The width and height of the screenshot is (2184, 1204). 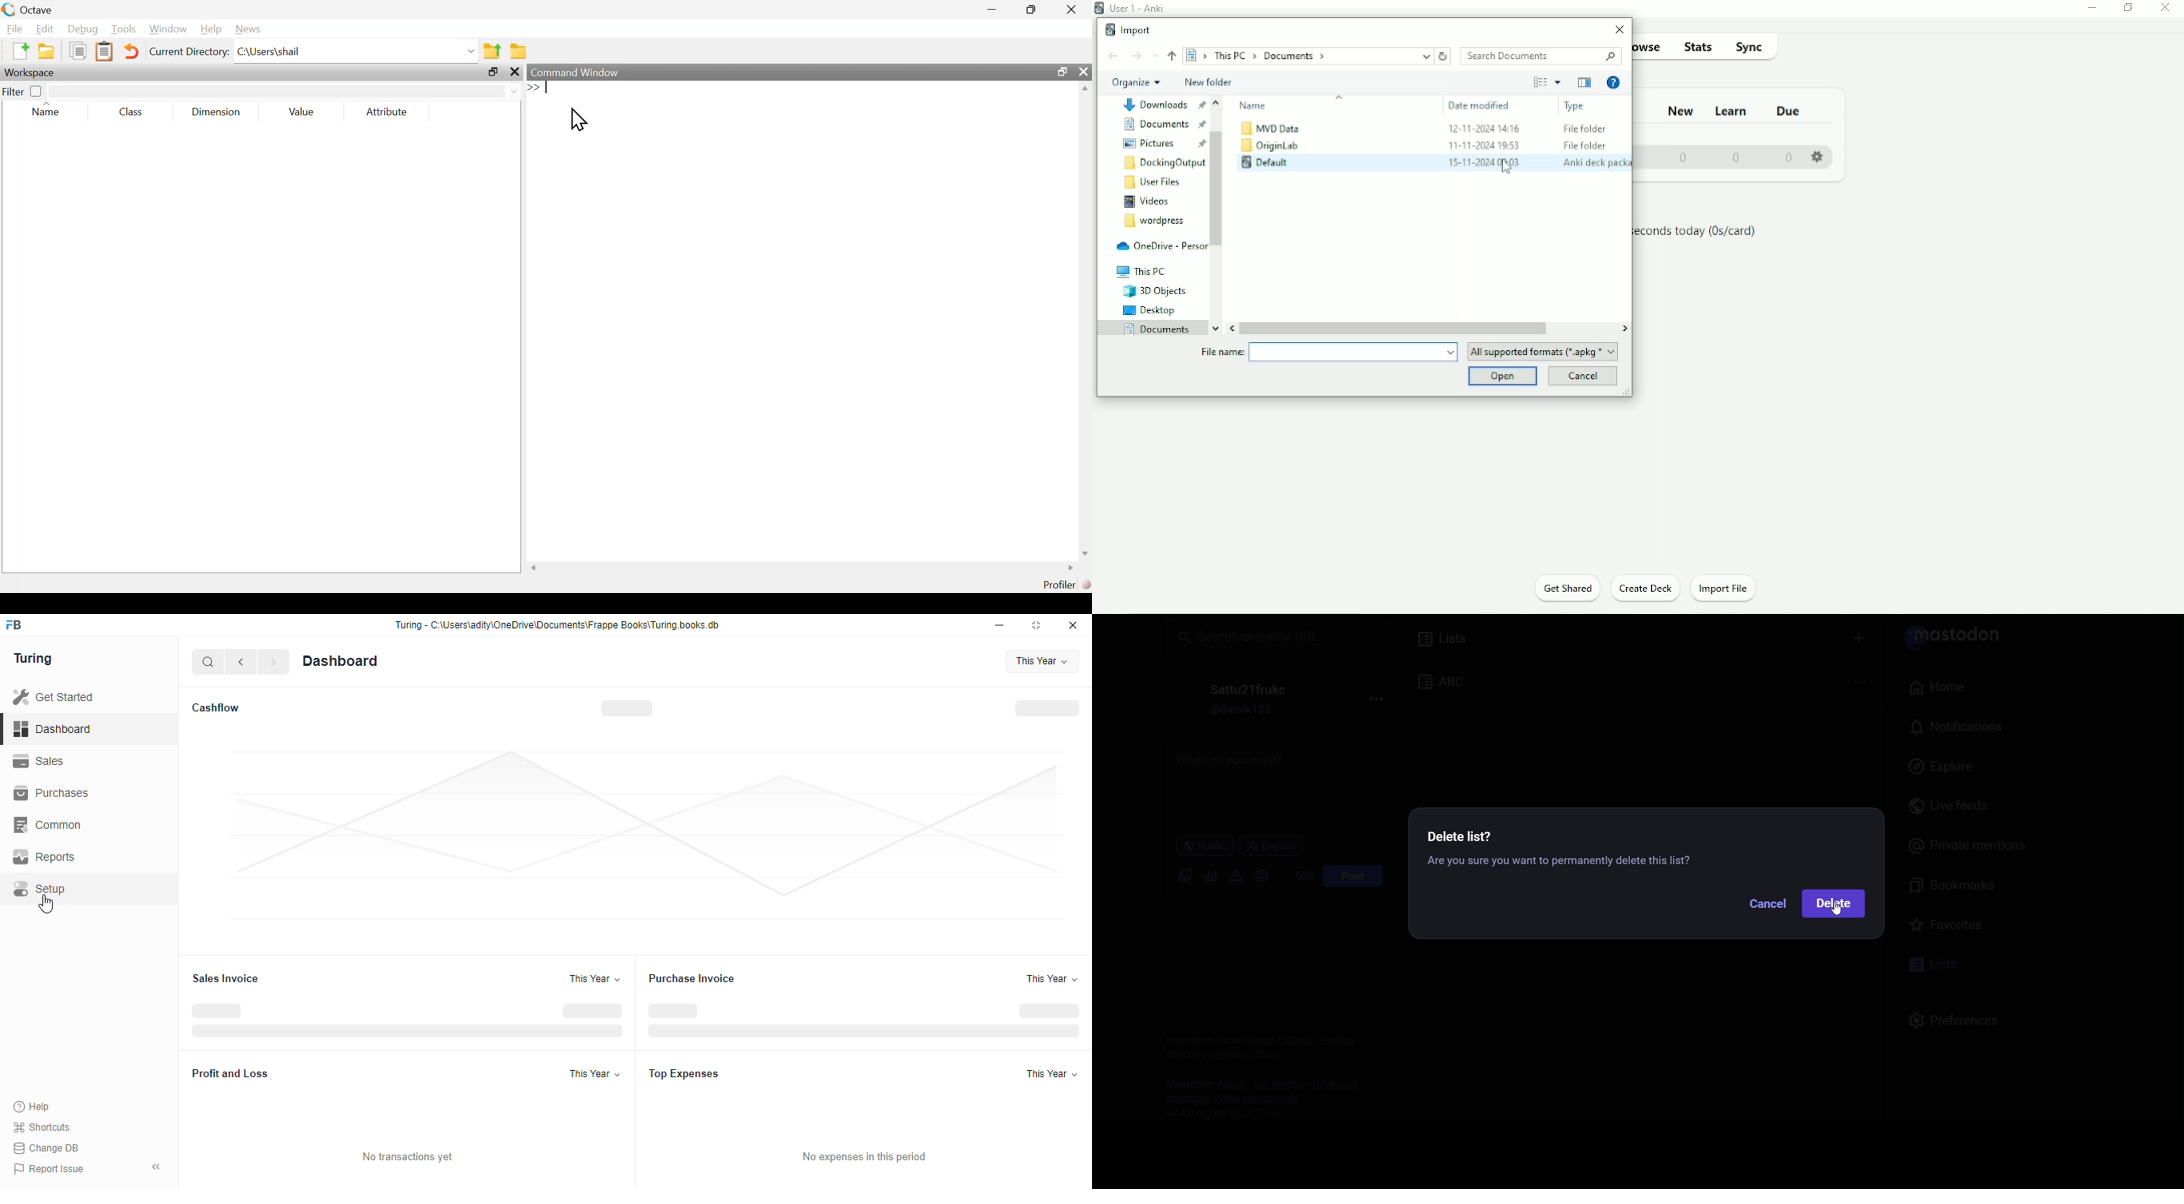 I want to click on OneDrive - Personal, so click(x=1160, y=246).